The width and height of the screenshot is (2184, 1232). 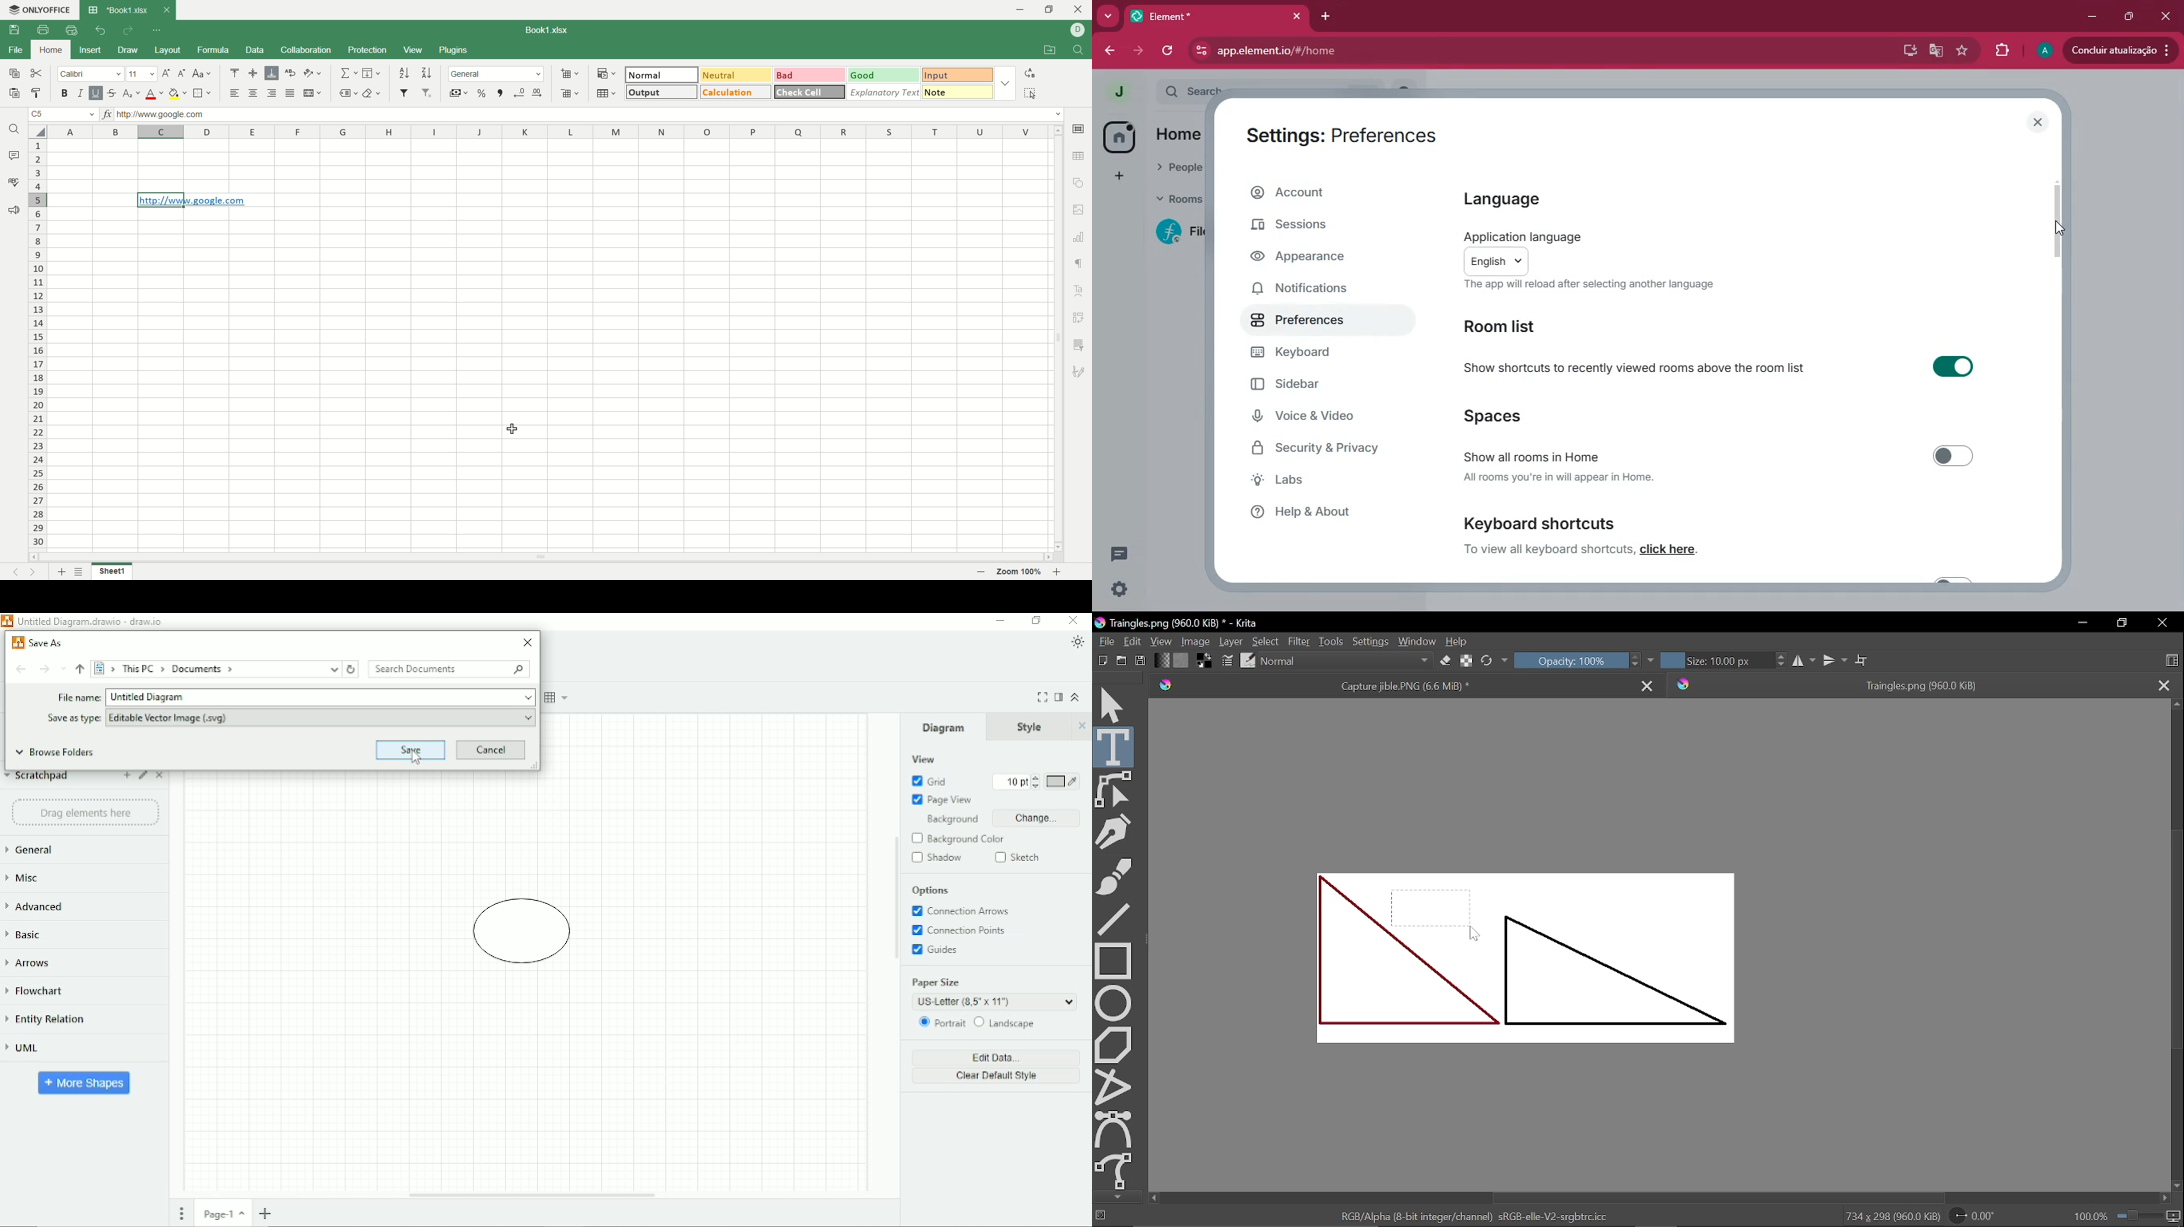 What do you see at coordinates (1121, 662) in the screenshot?
I see `Open document` at bounding box center [1121, 662].